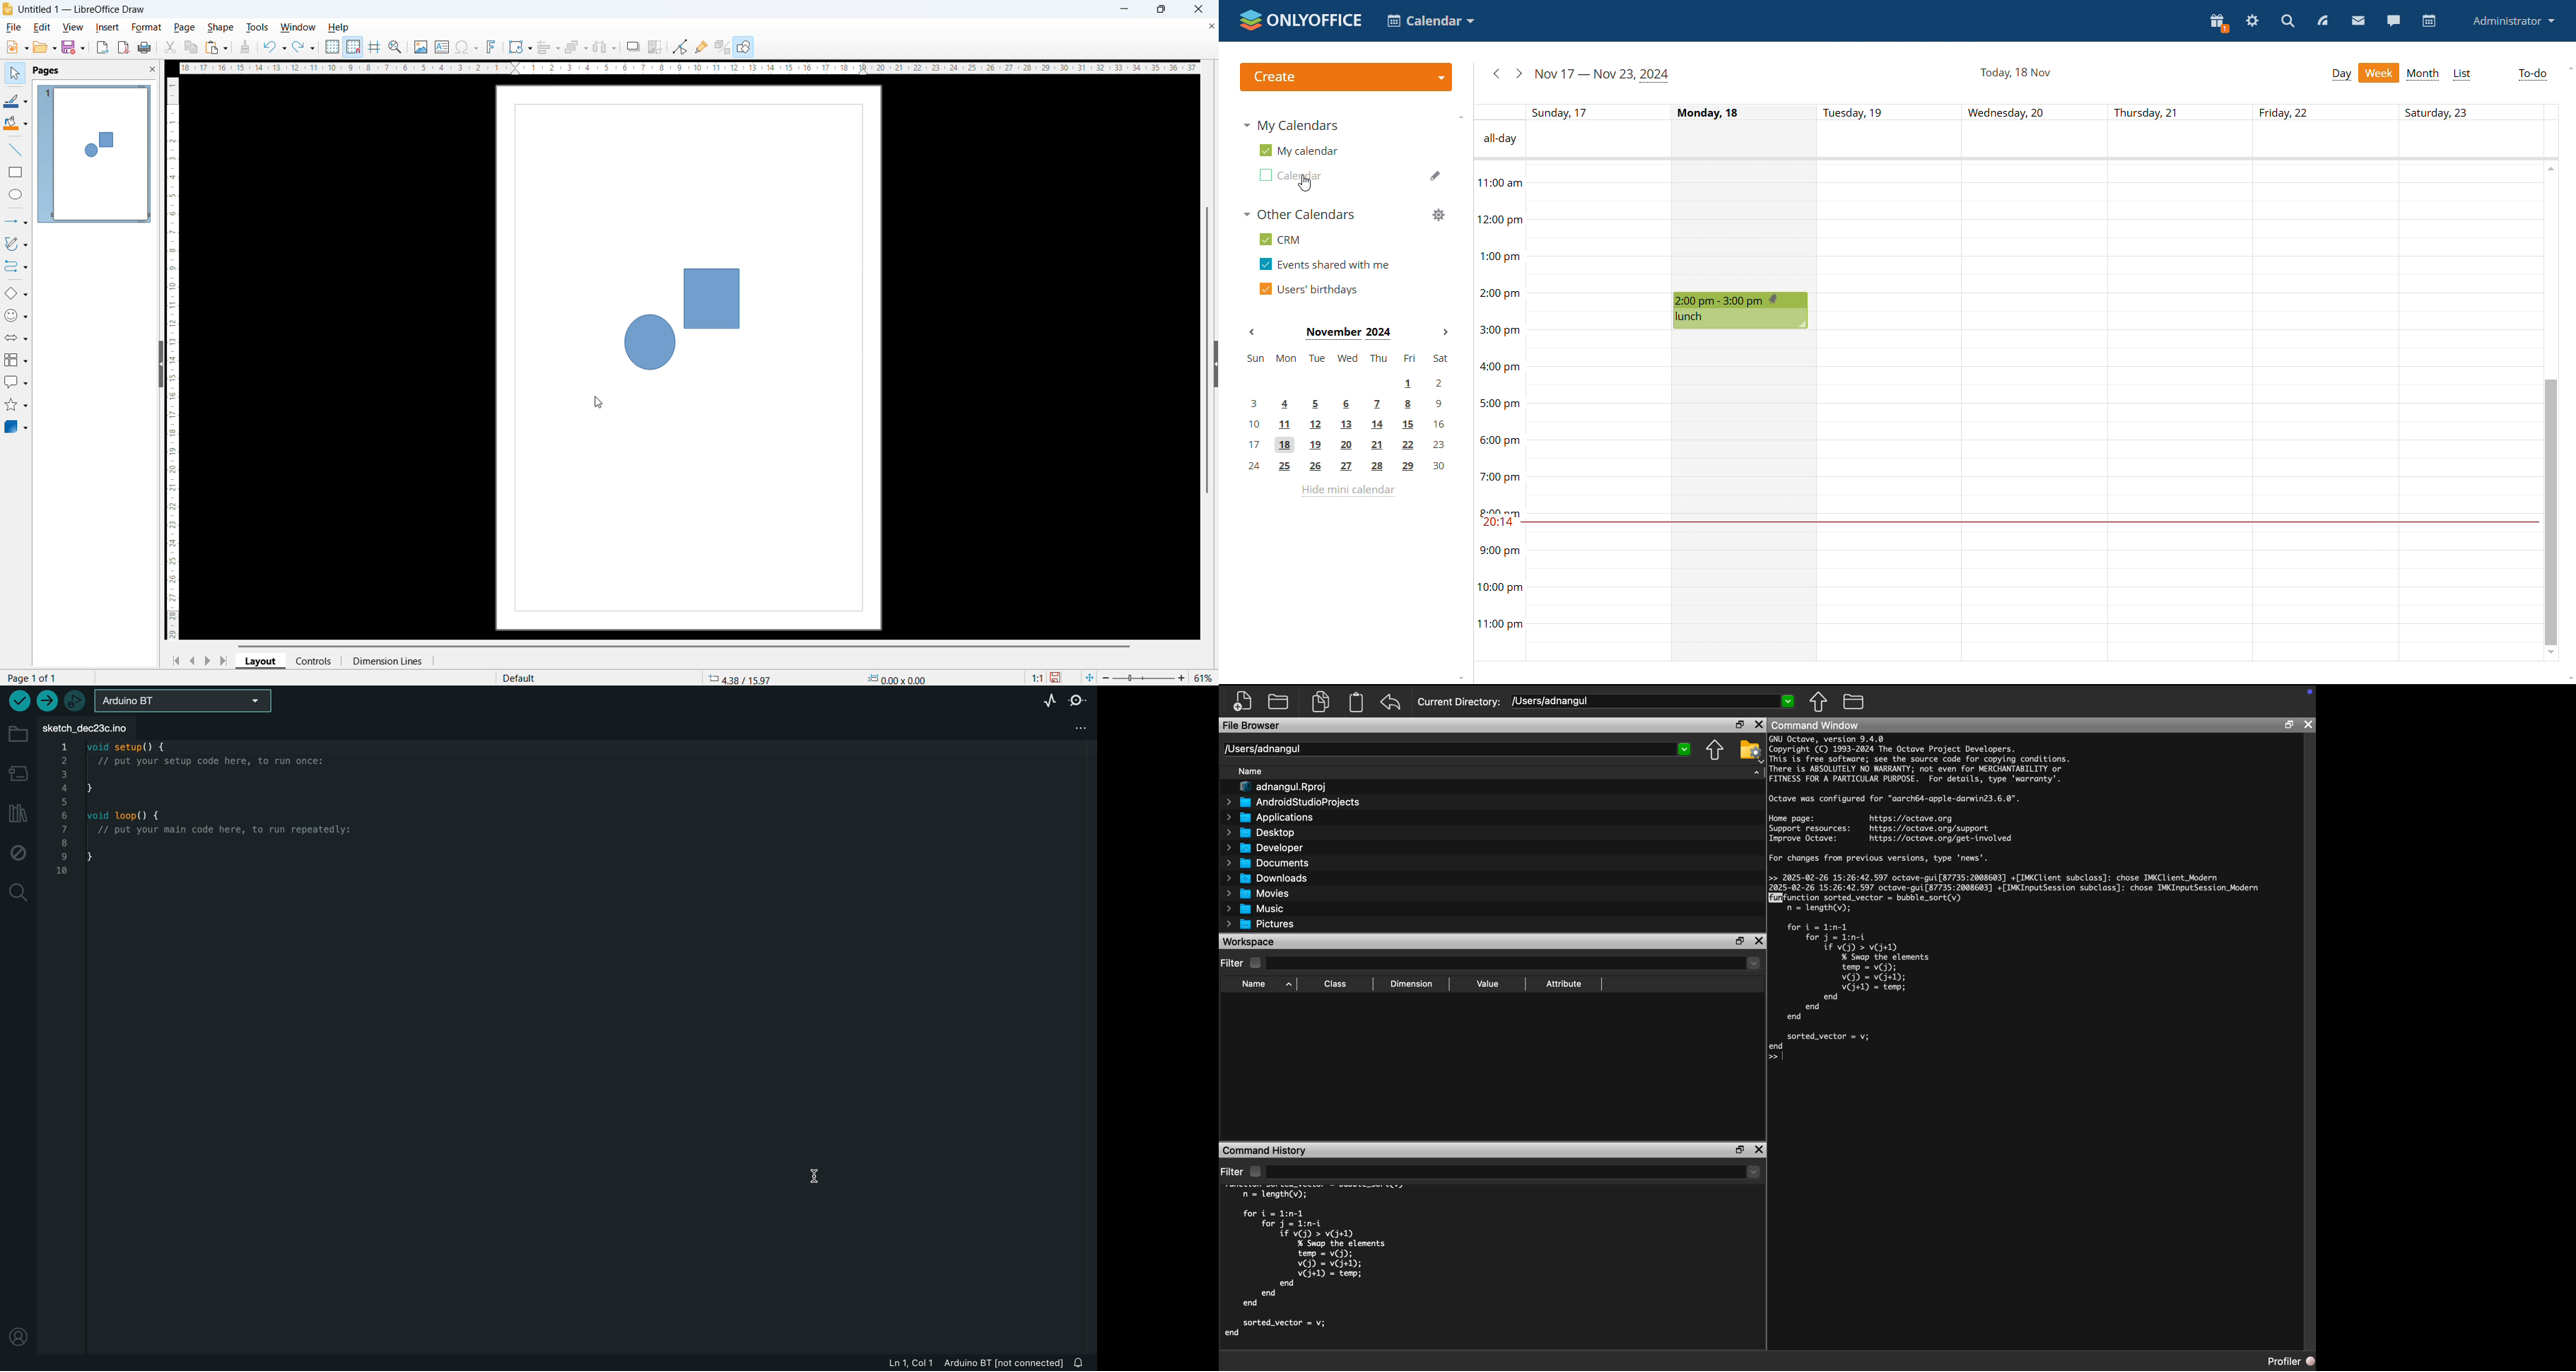 The width and height of the screenshot is (2576, 1372). I want to click on Downloads, so click(1267, 878).